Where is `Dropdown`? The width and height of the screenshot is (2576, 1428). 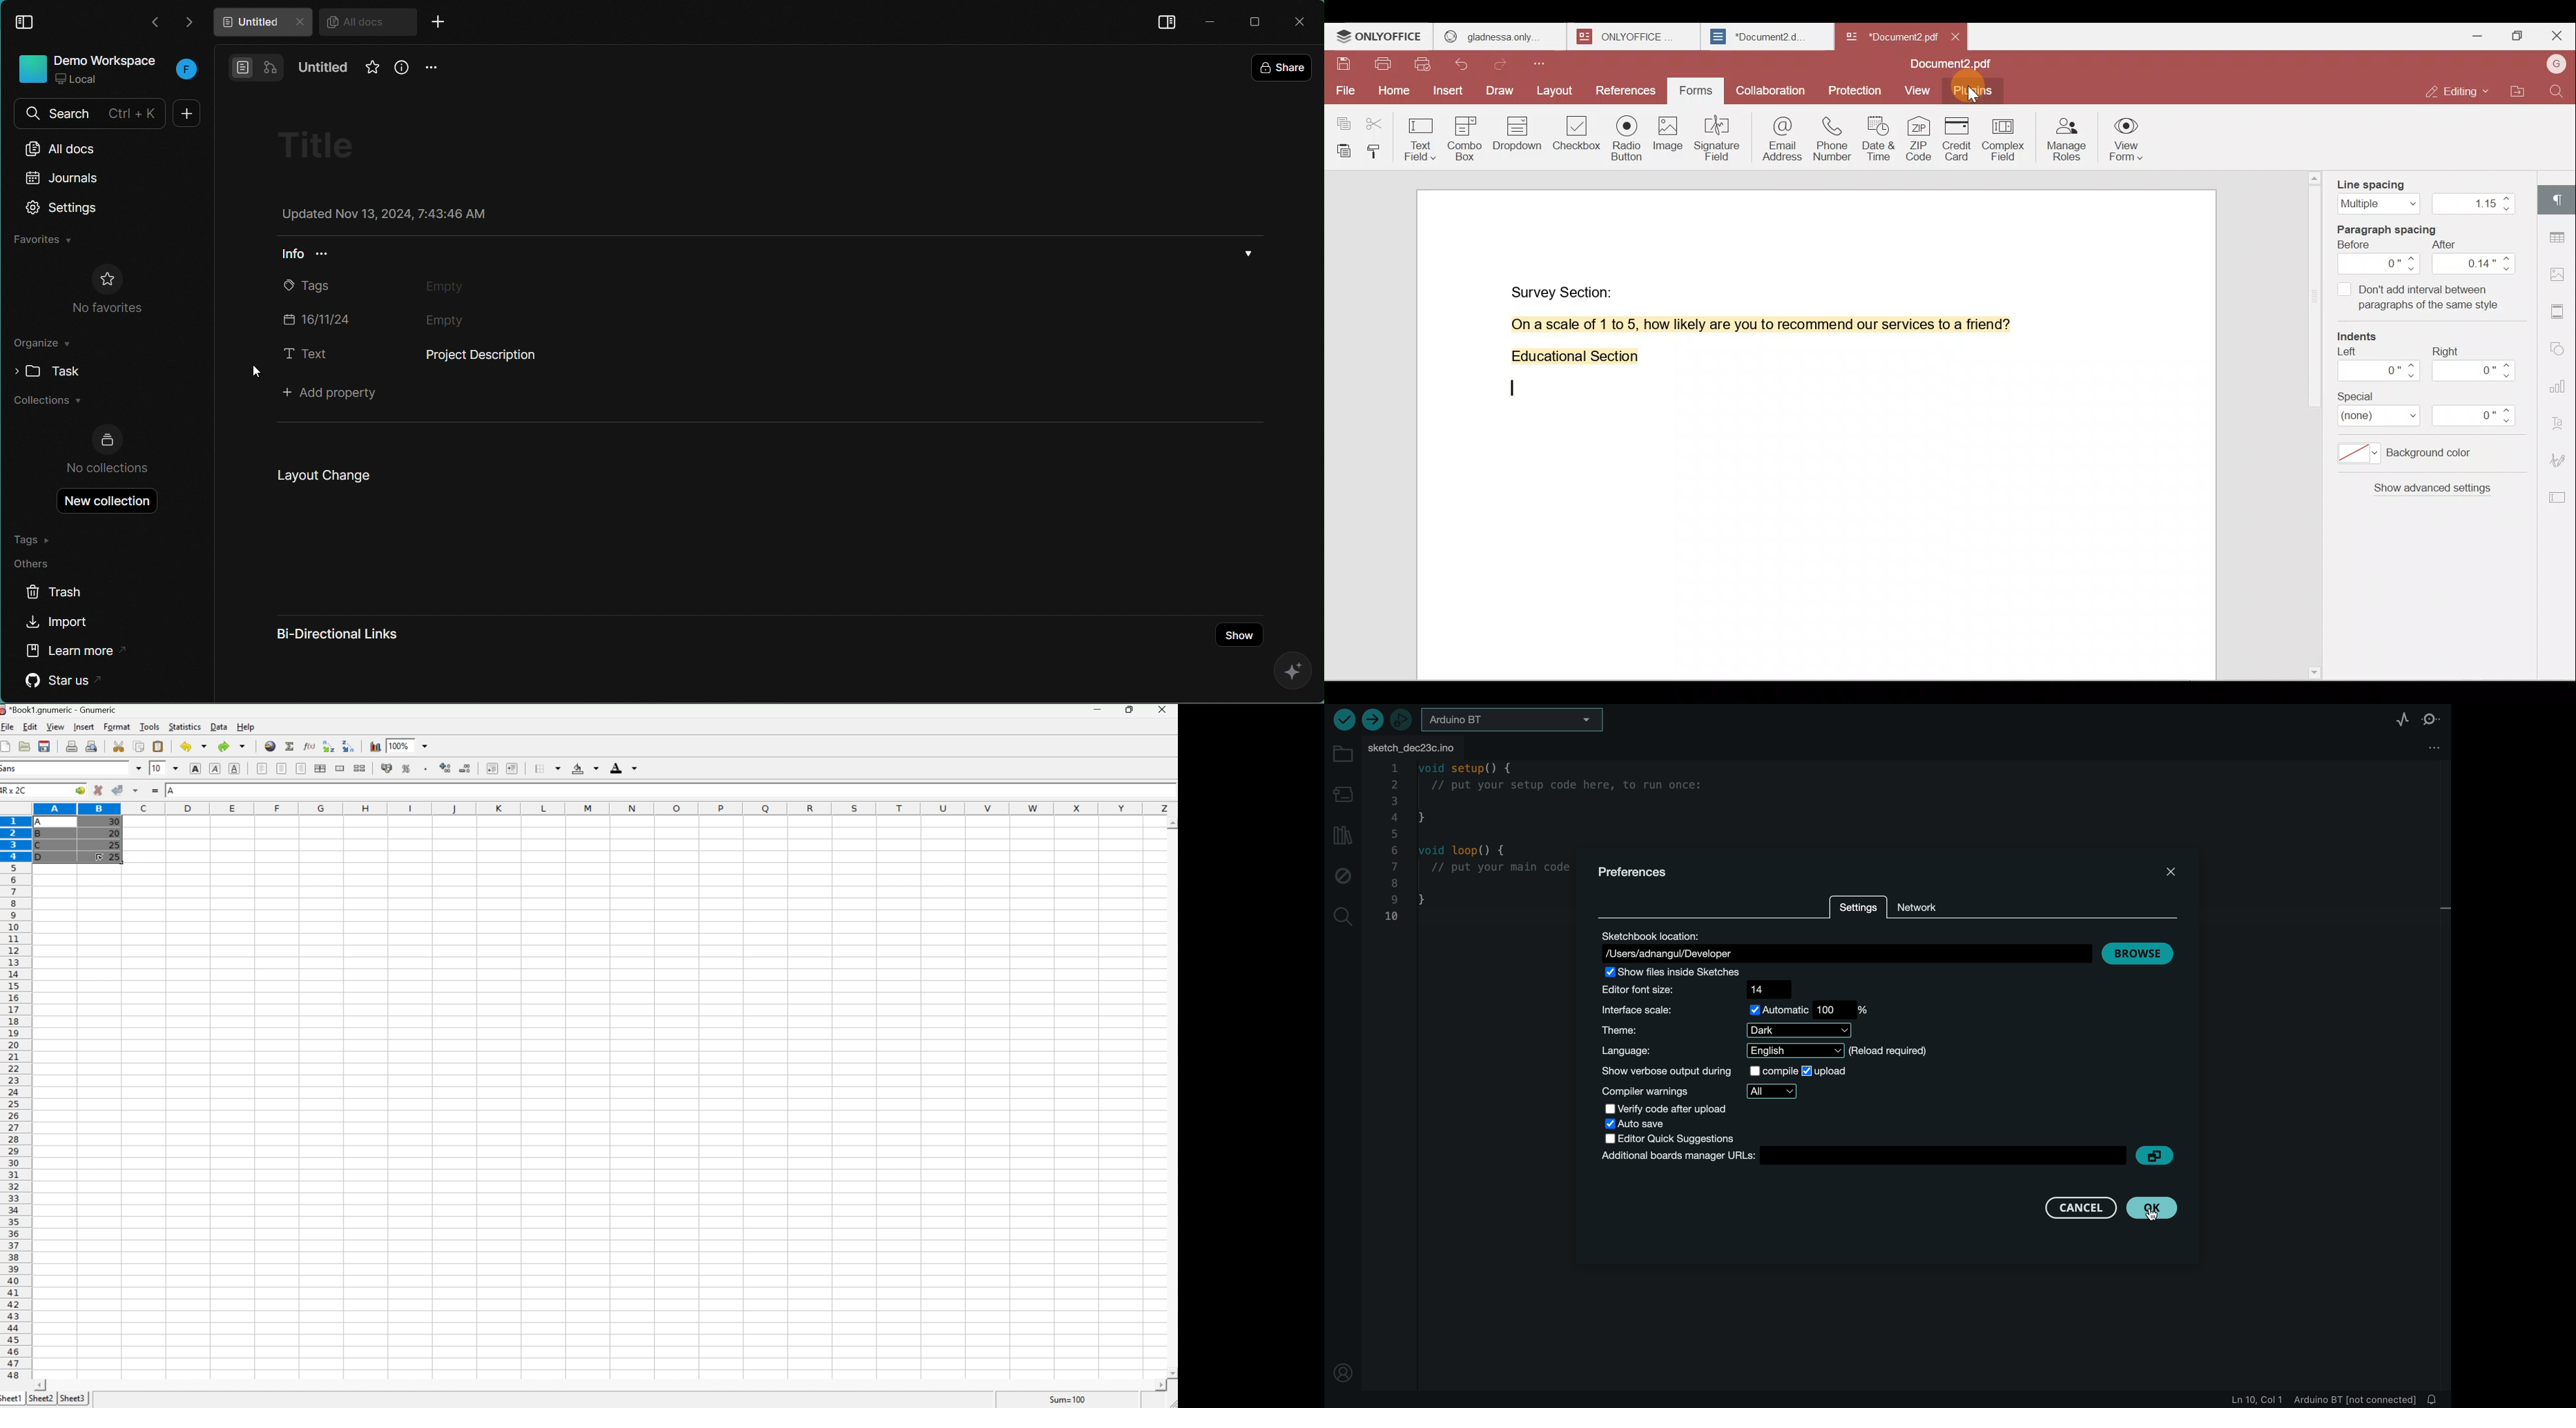
Dropdown is located at coordinates (1519, 133).